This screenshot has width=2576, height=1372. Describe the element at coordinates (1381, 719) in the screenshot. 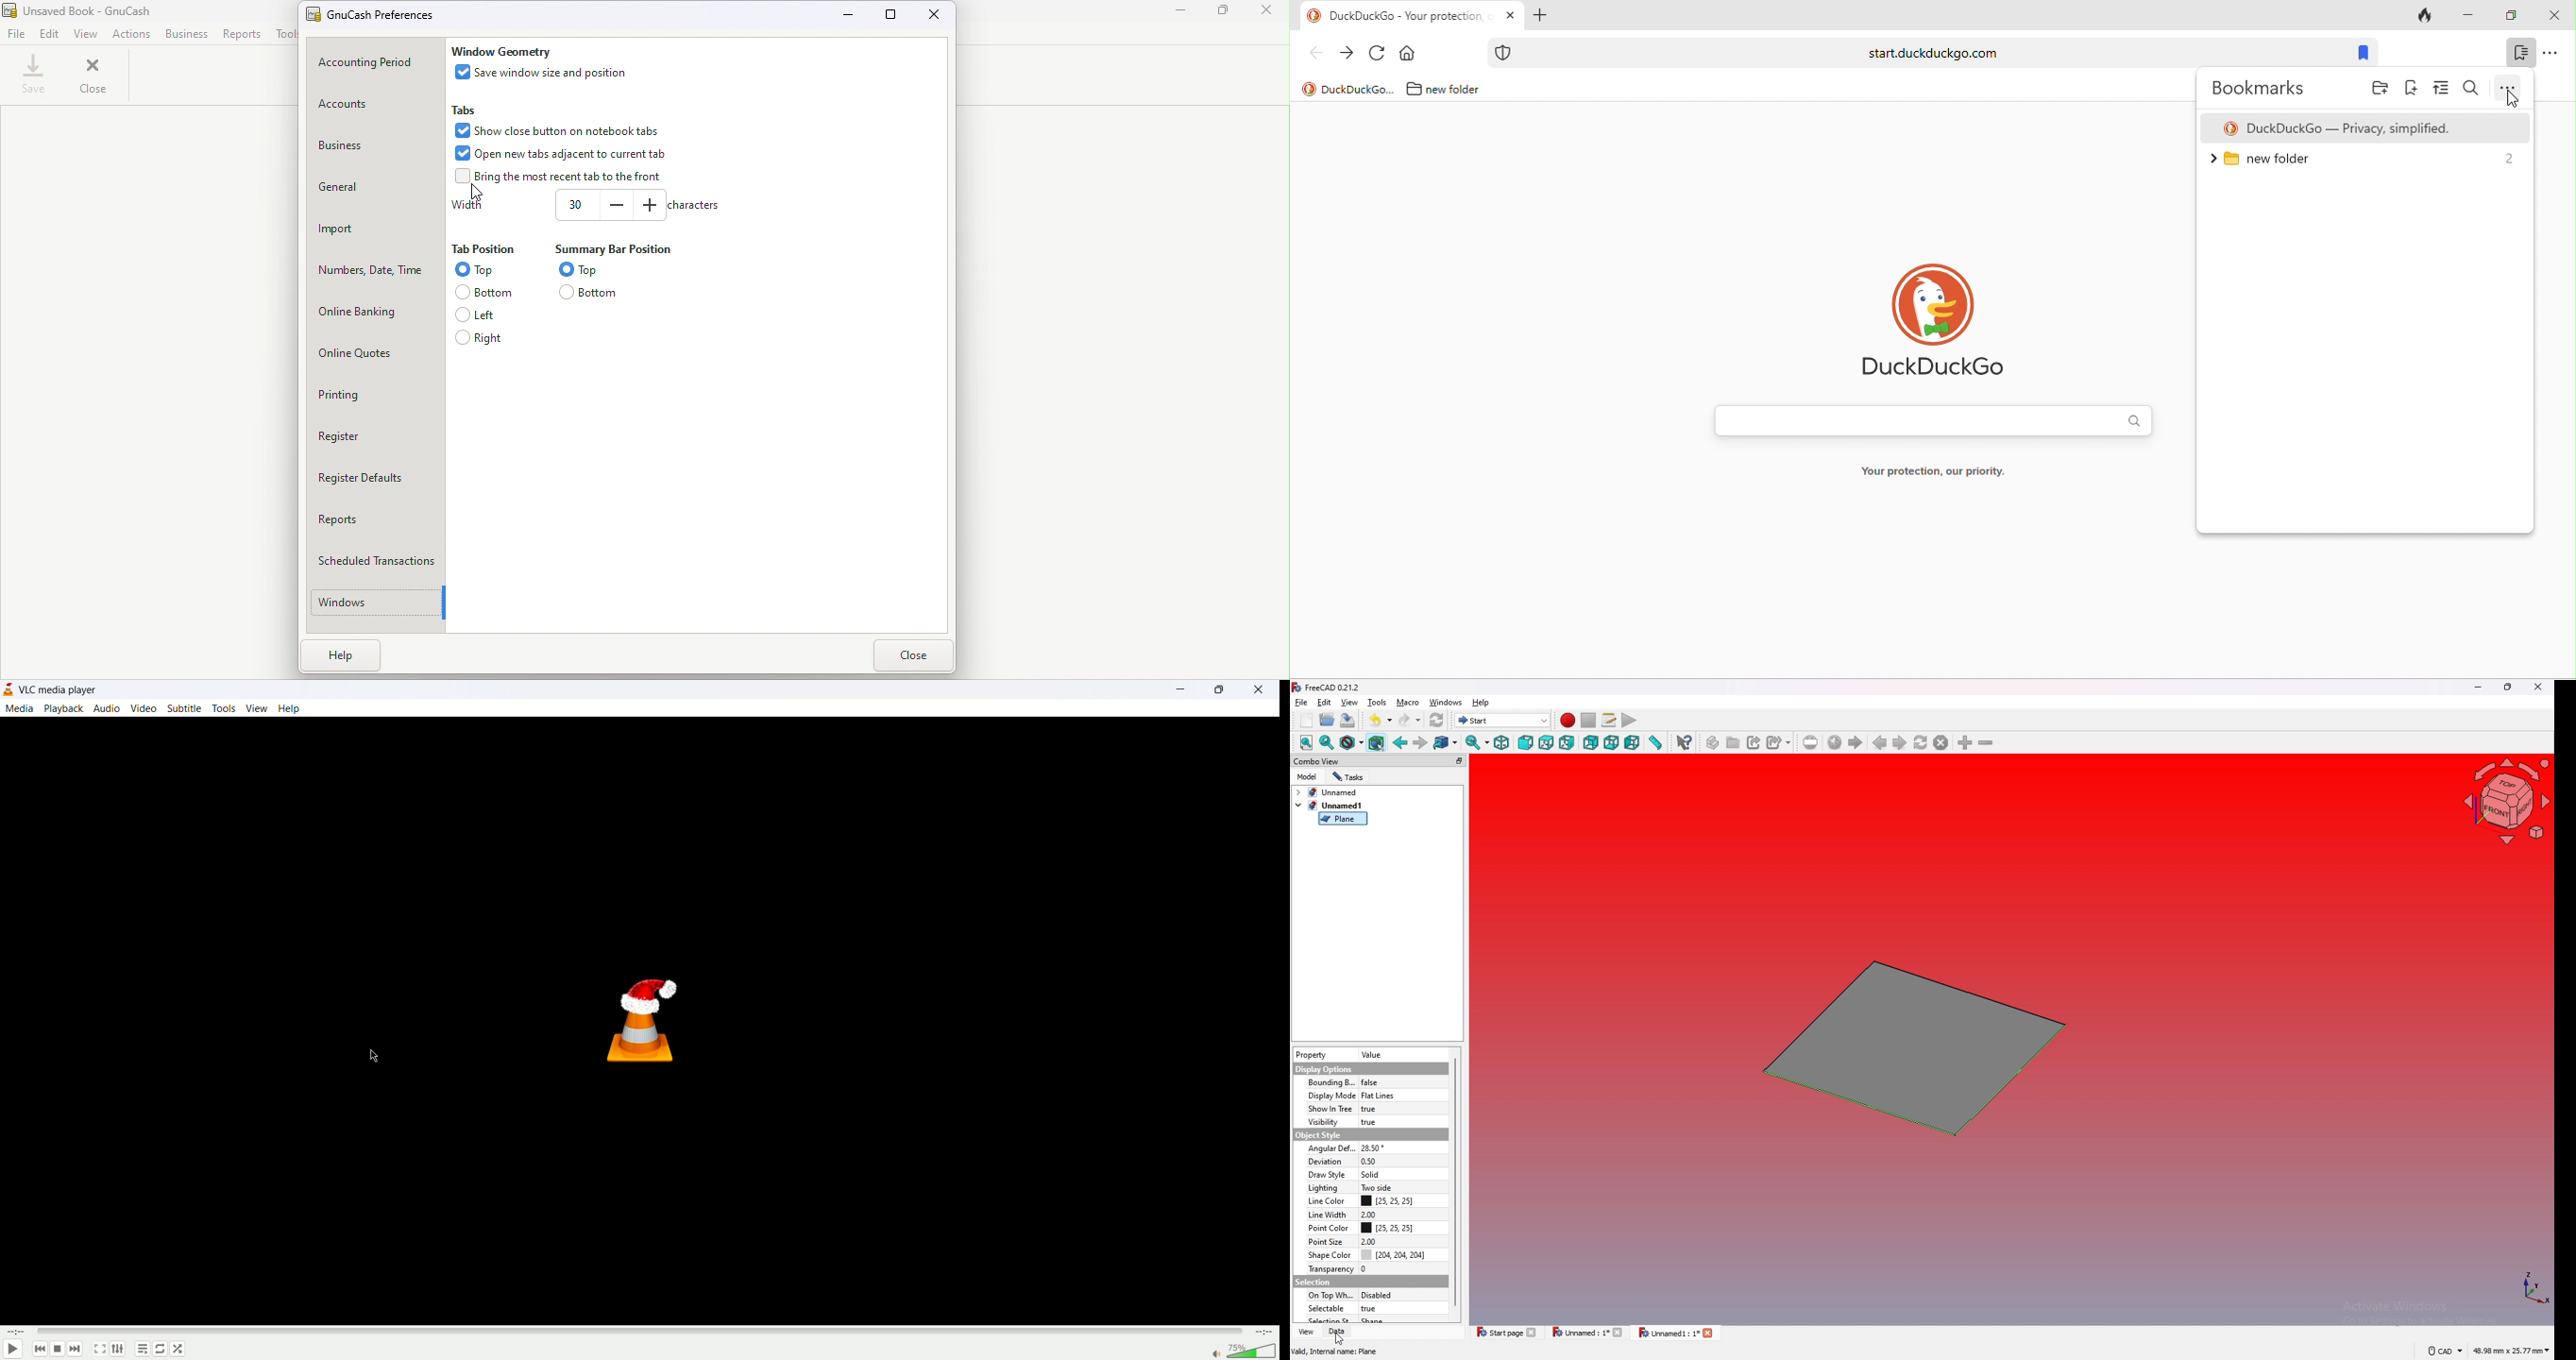

I see `undo` at that location.